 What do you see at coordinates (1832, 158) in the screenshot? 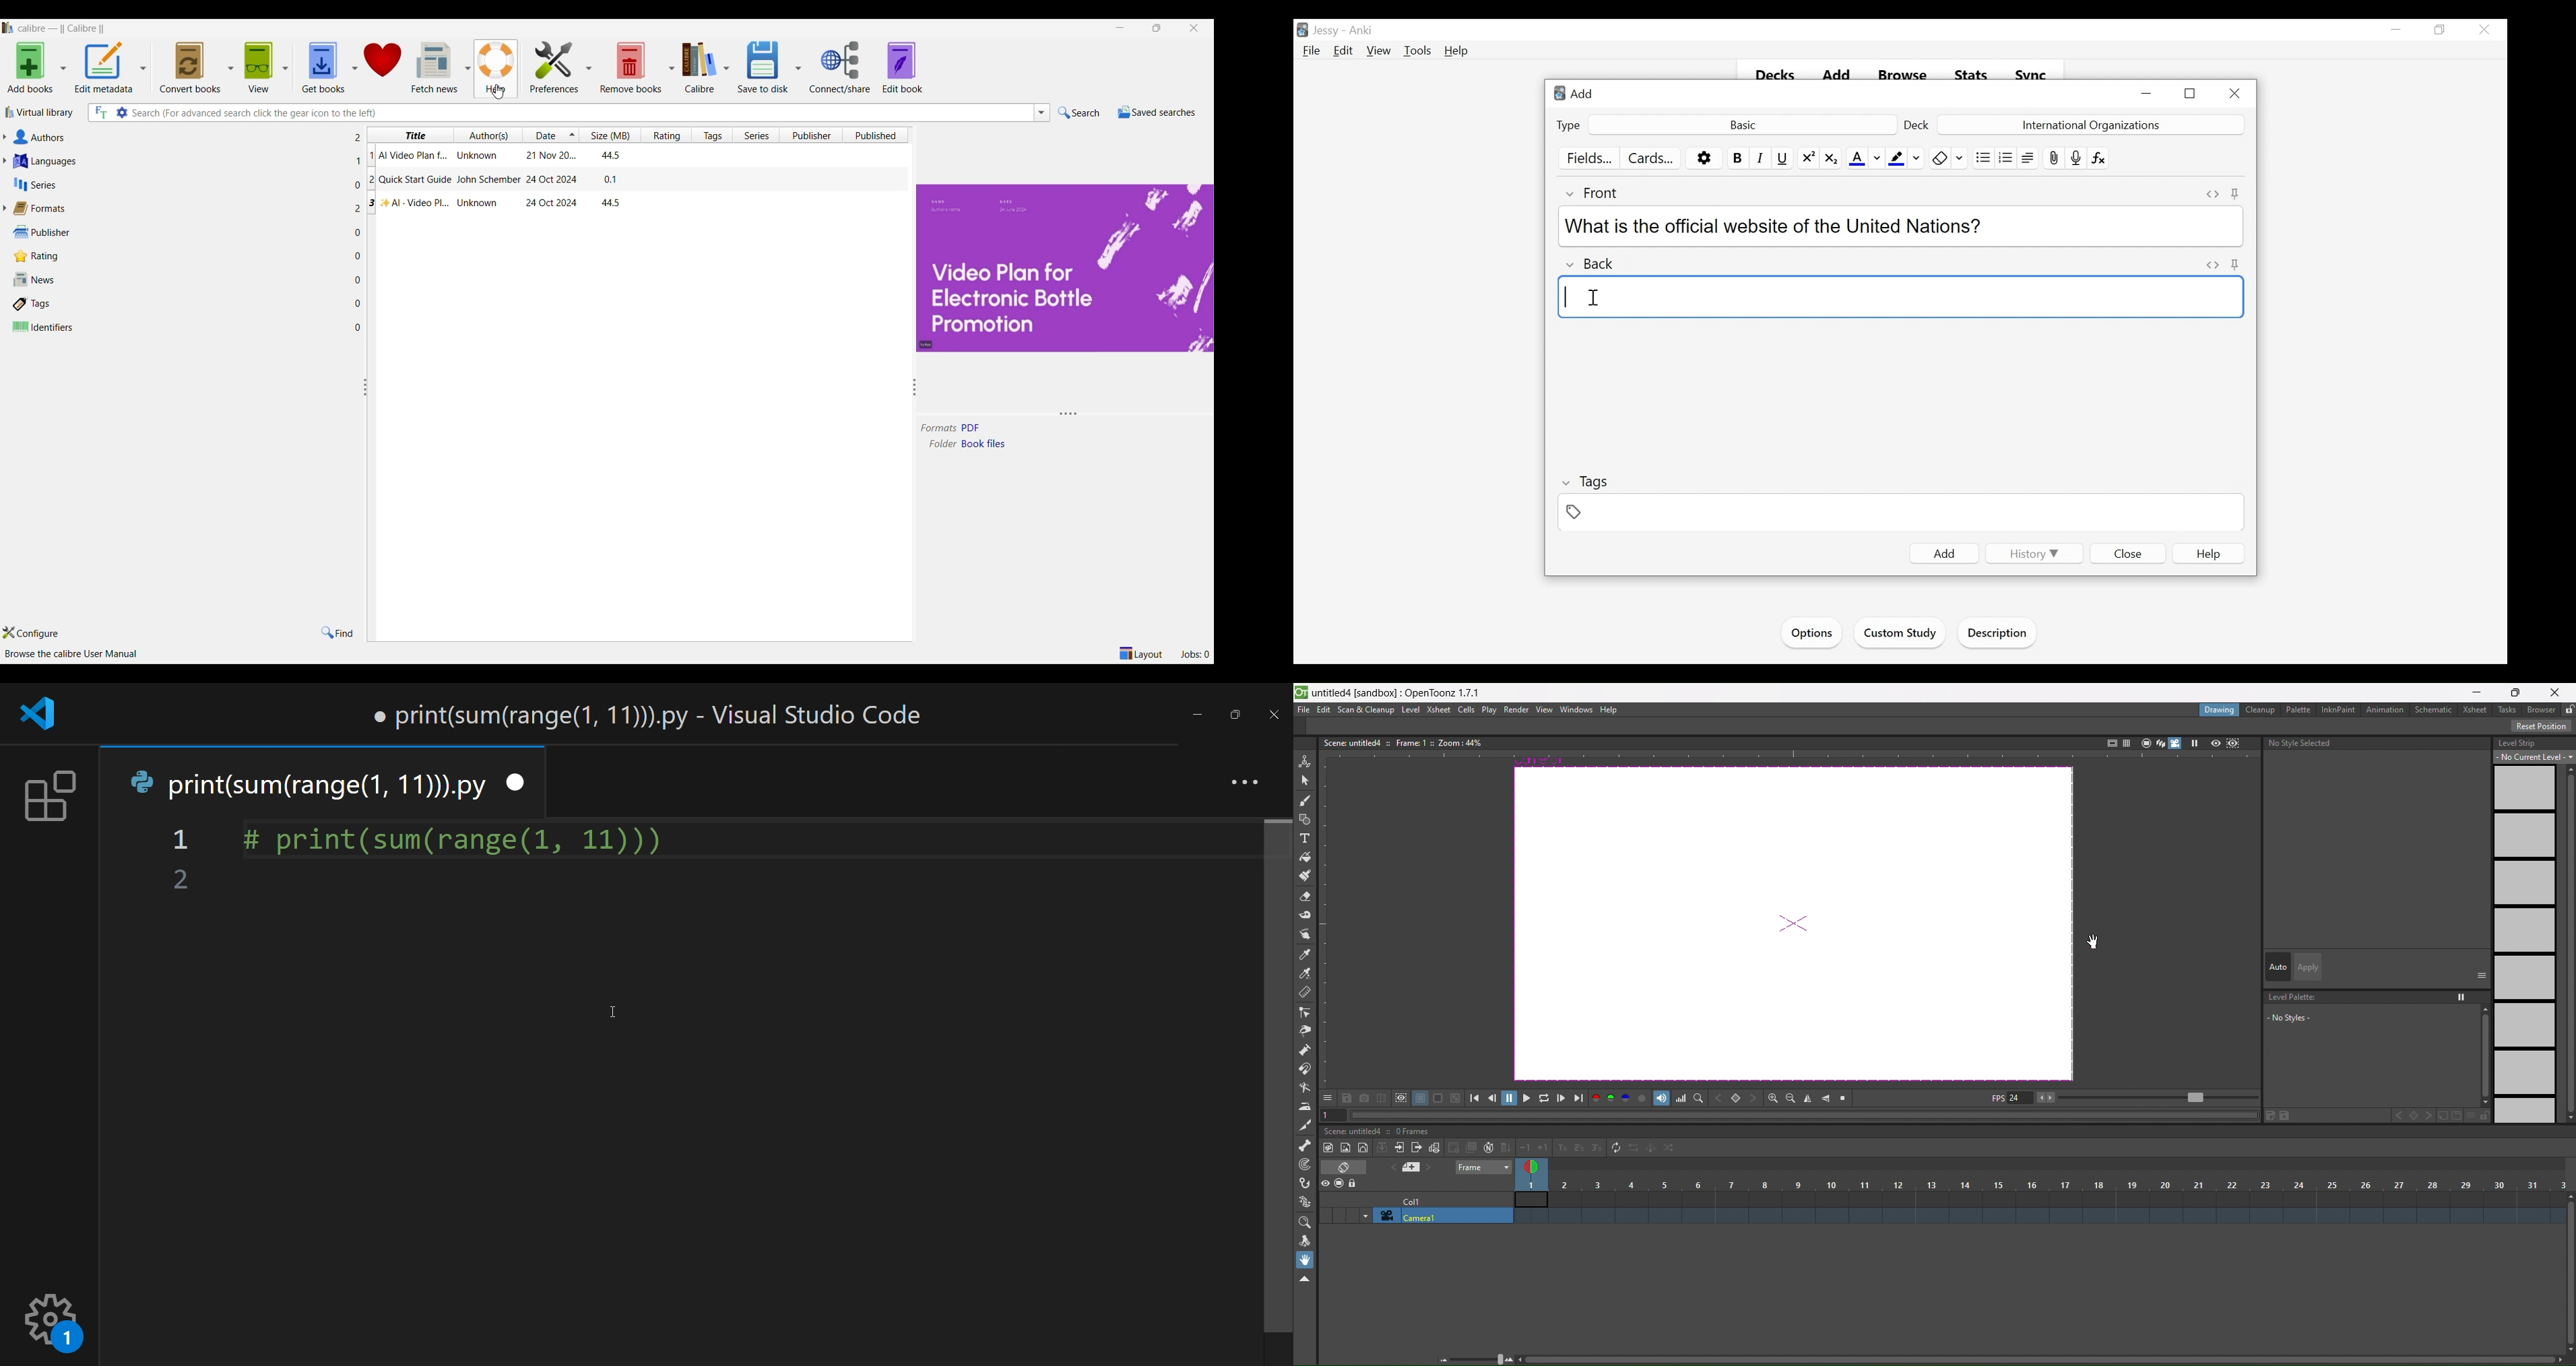
I see `Subscript` at bounding box center [1832, 158].